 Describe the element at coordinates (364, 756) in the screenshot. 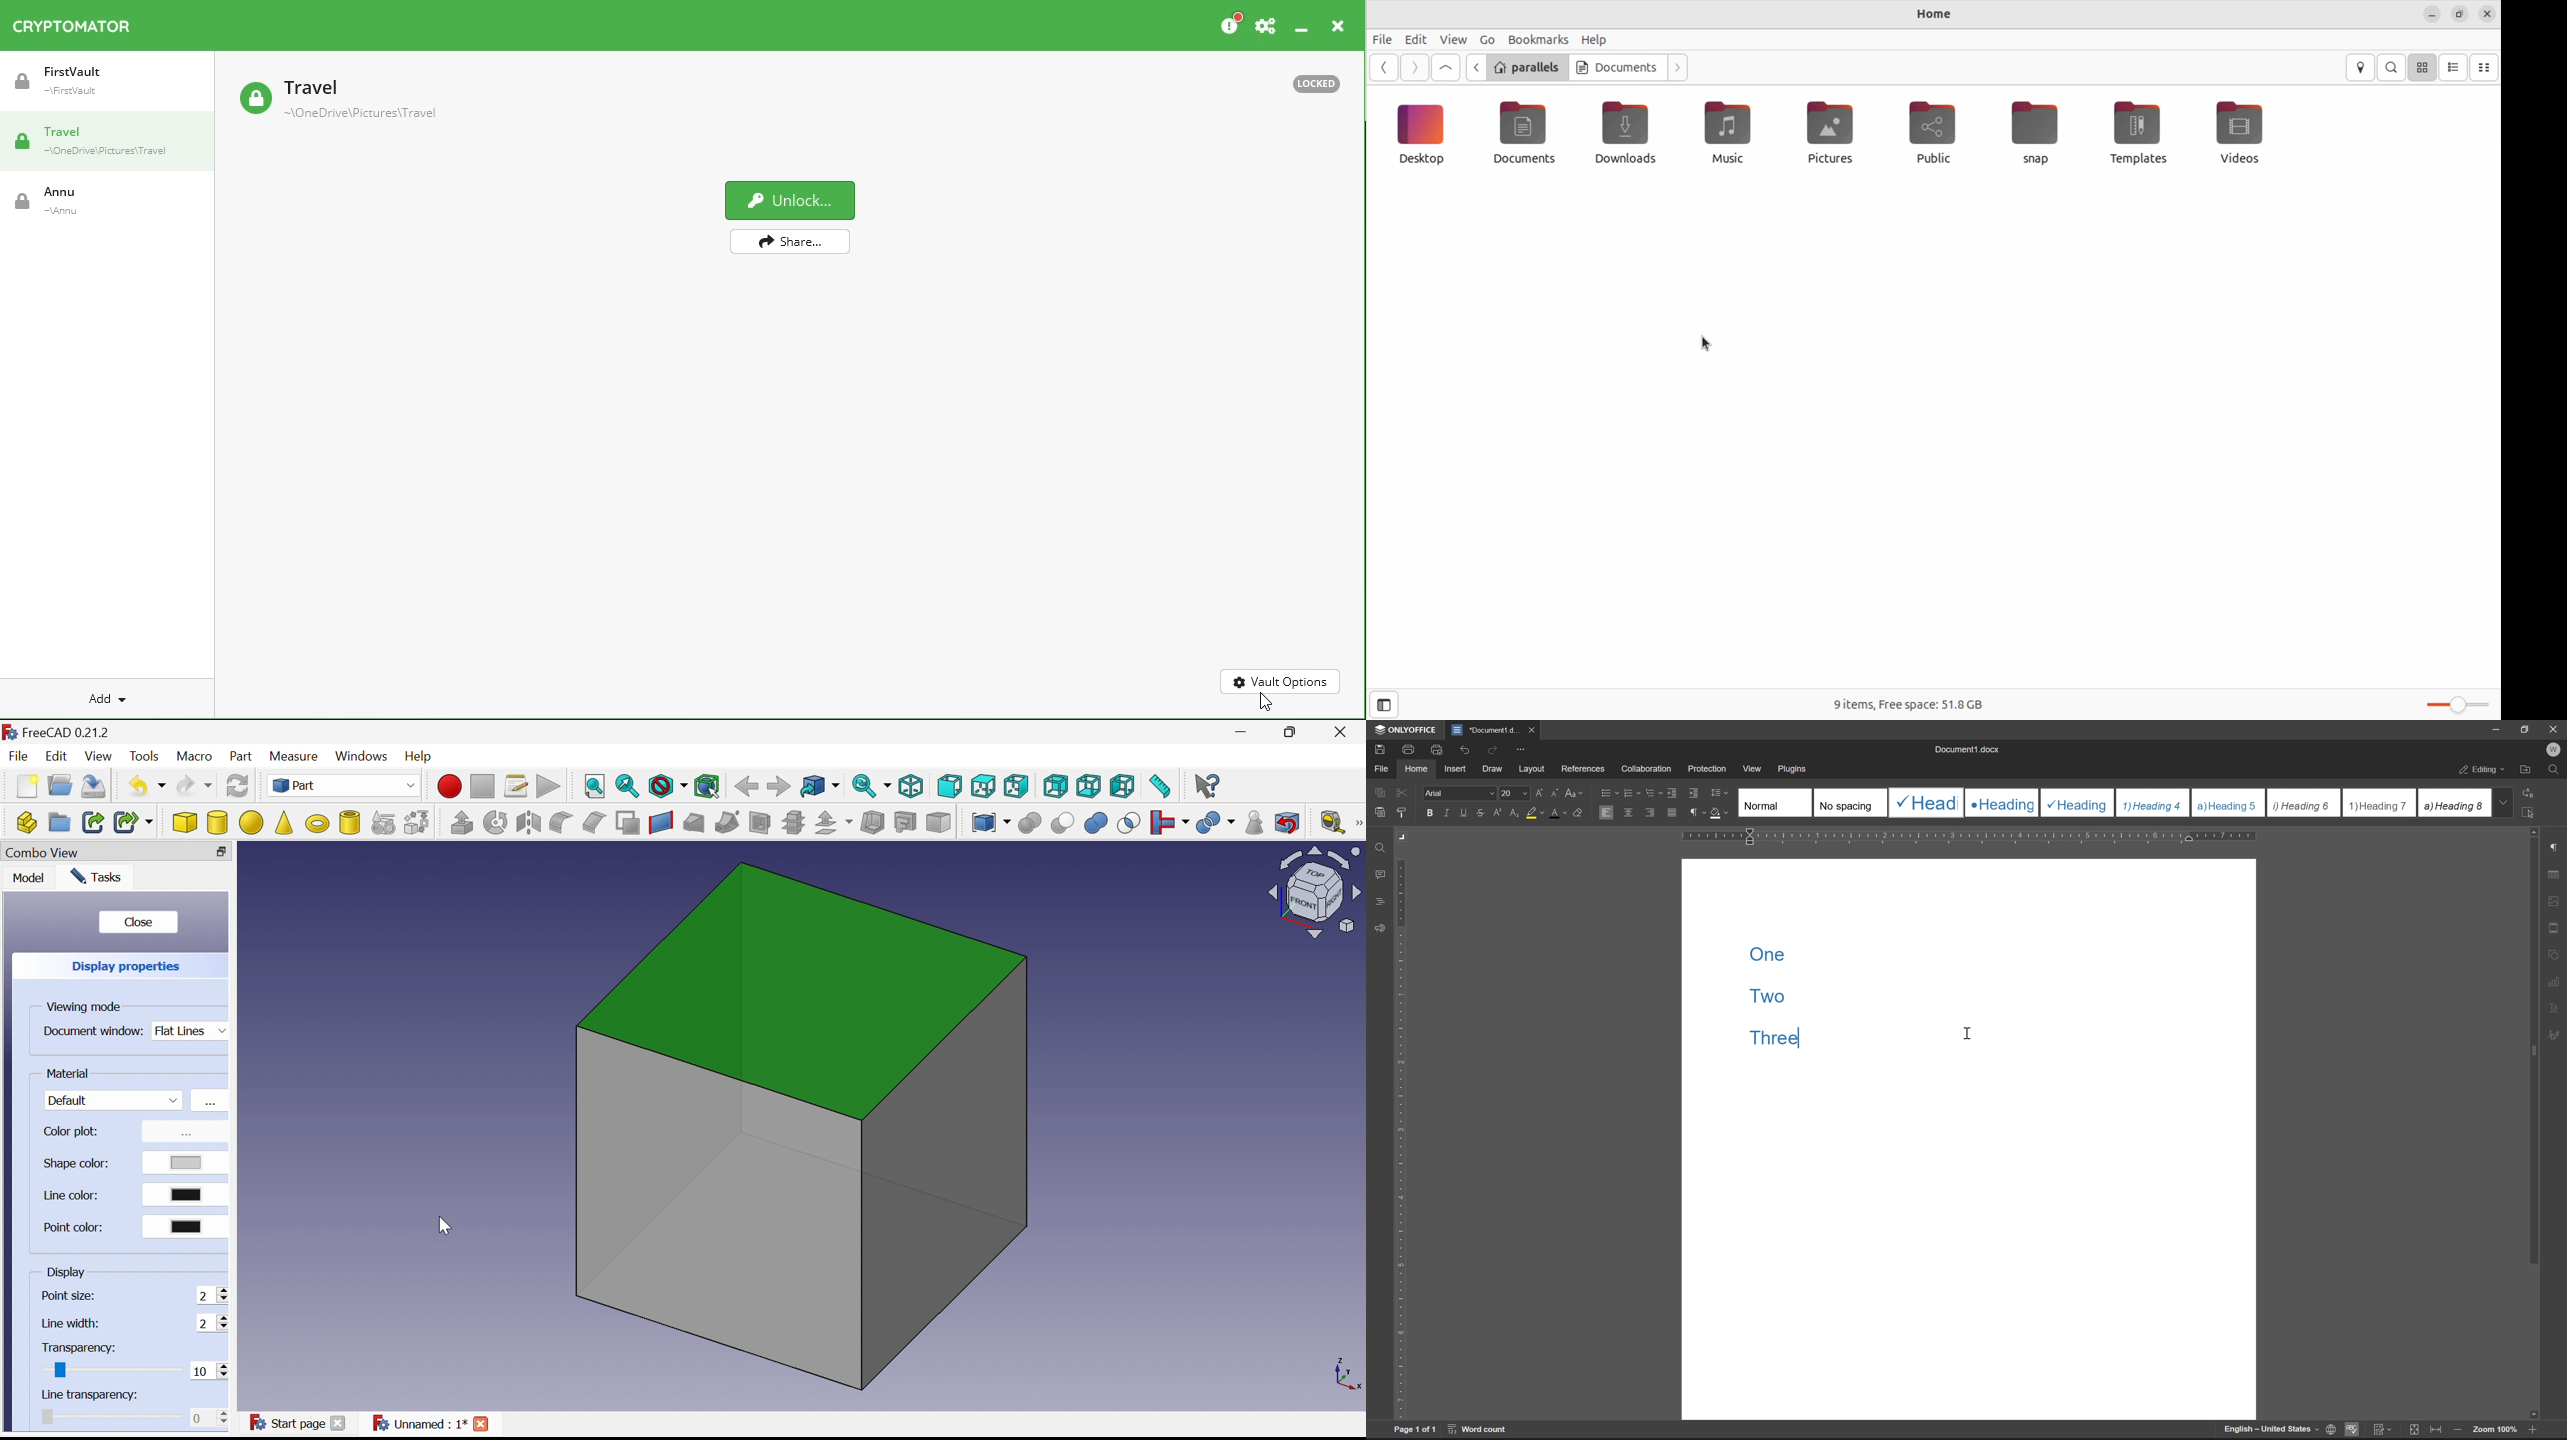

I see `Windows` at that location.